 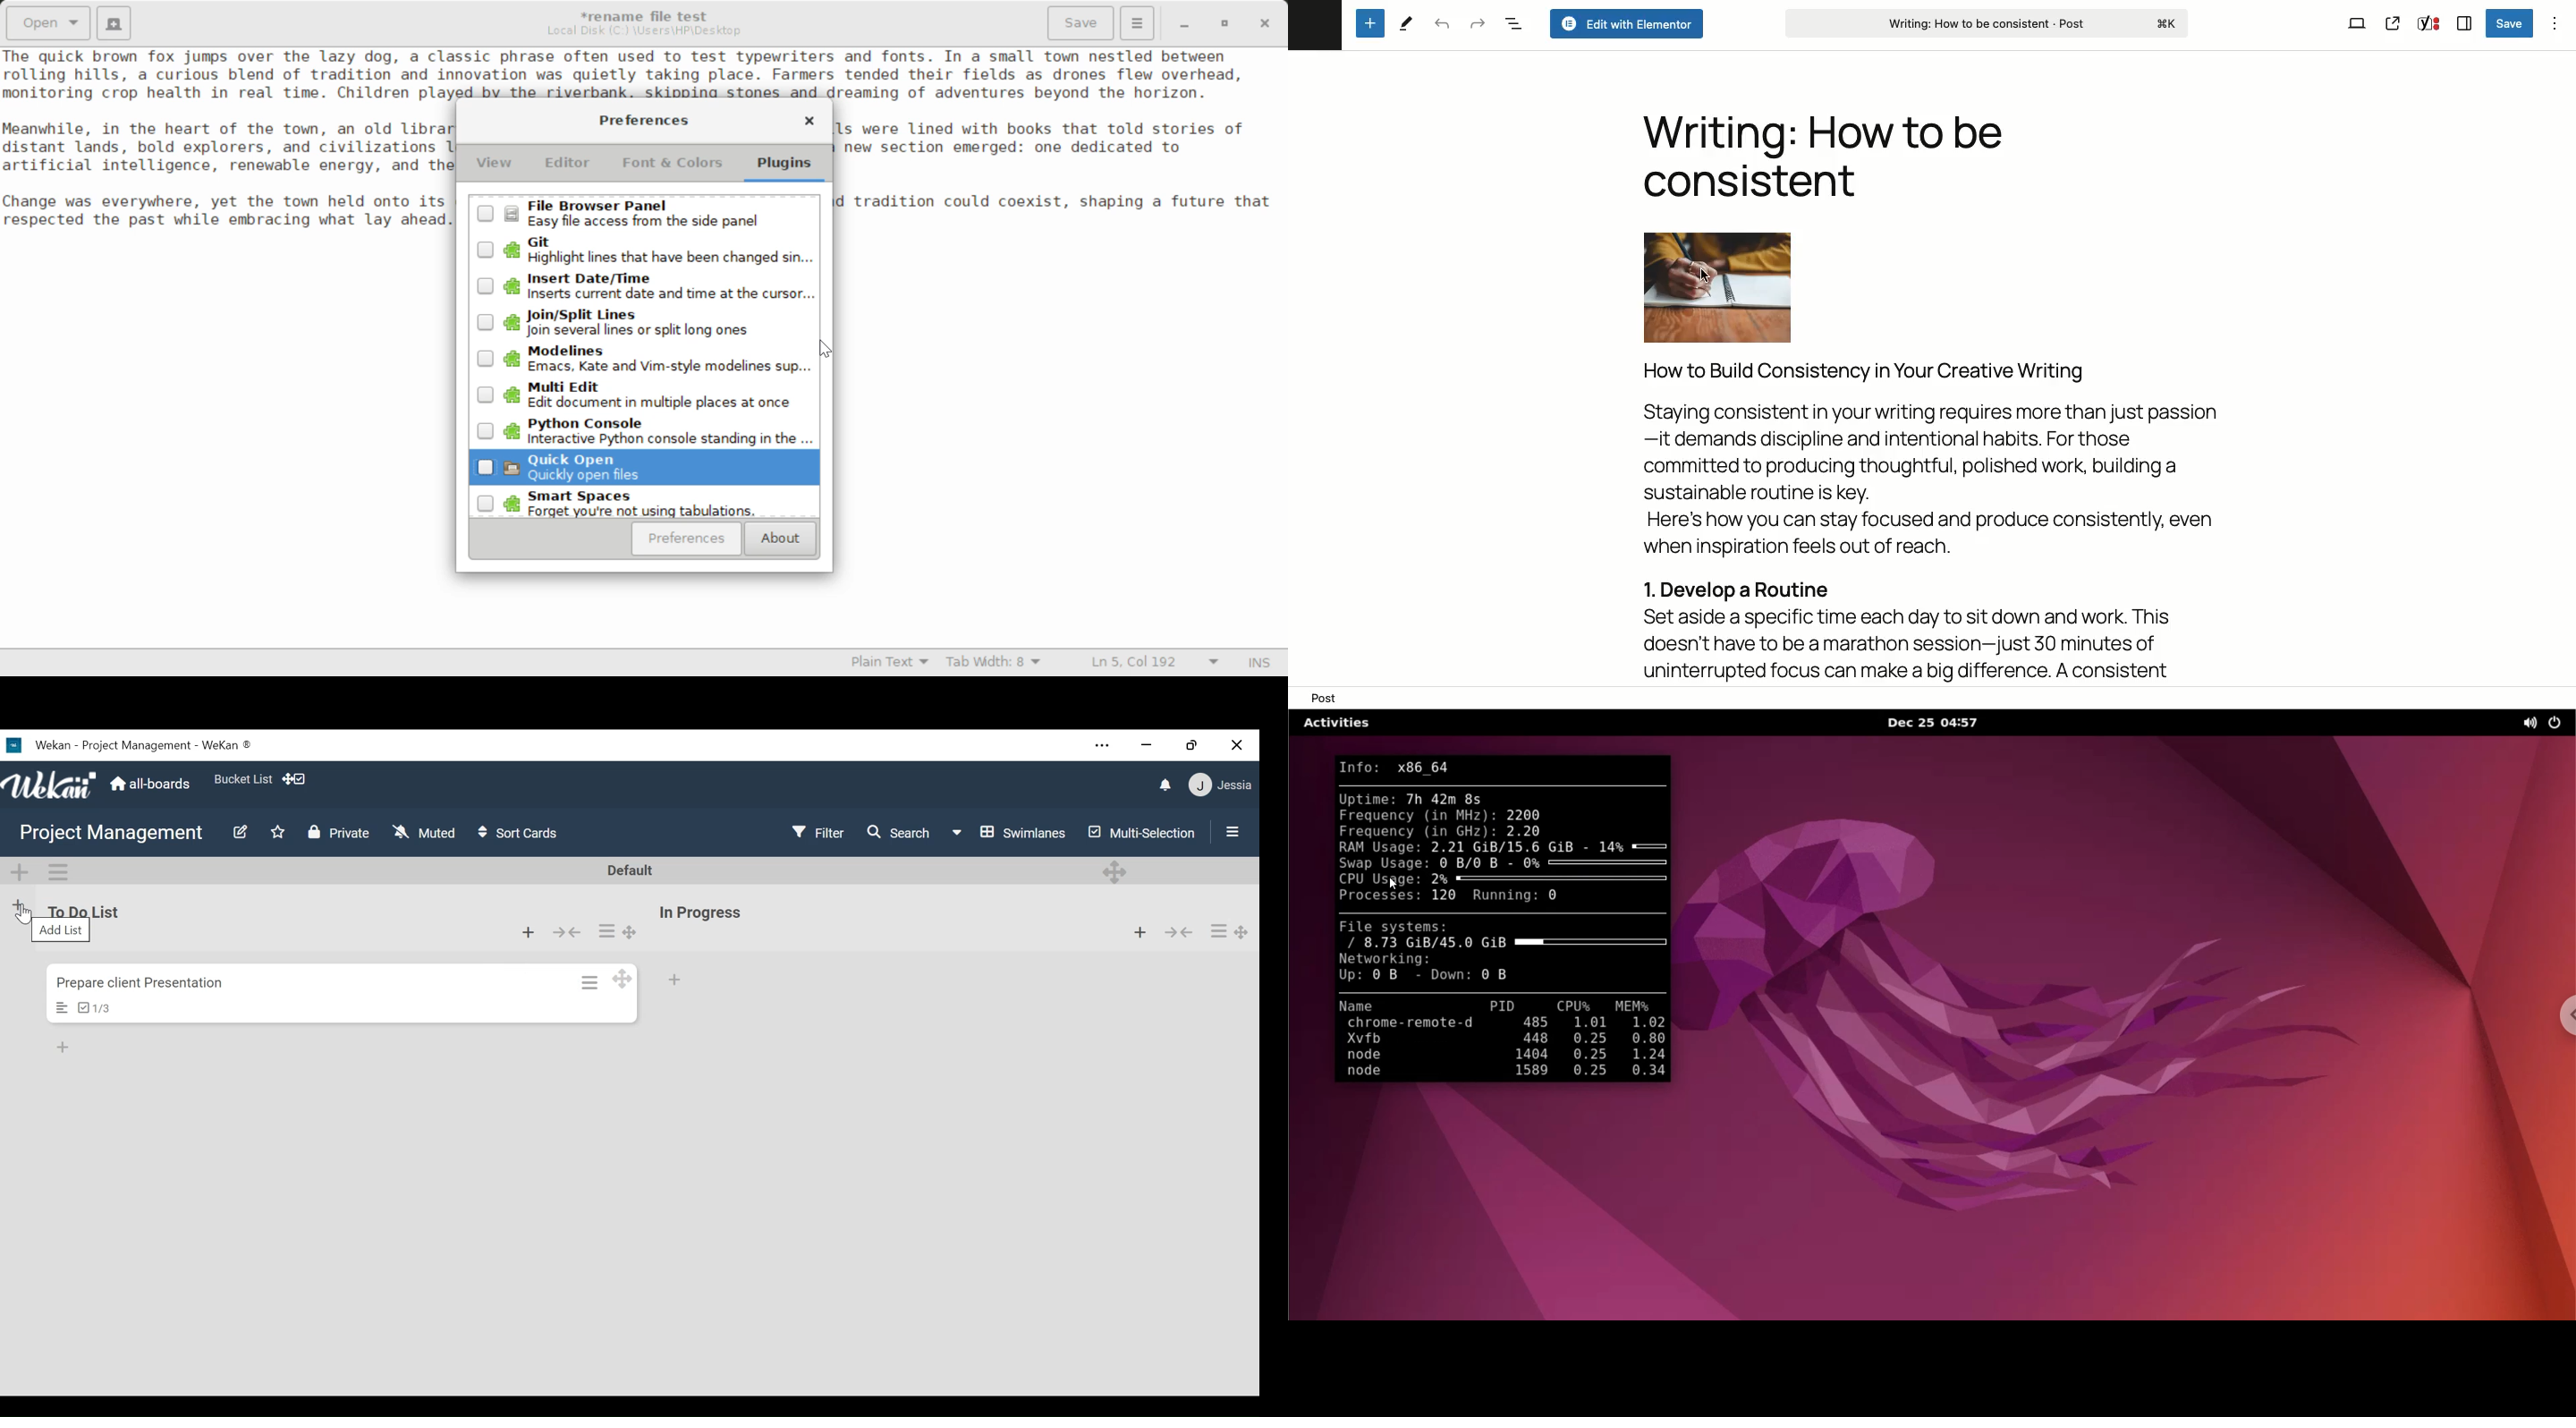 I want to click on Desktop drag handles, so click(x=622, y=980).